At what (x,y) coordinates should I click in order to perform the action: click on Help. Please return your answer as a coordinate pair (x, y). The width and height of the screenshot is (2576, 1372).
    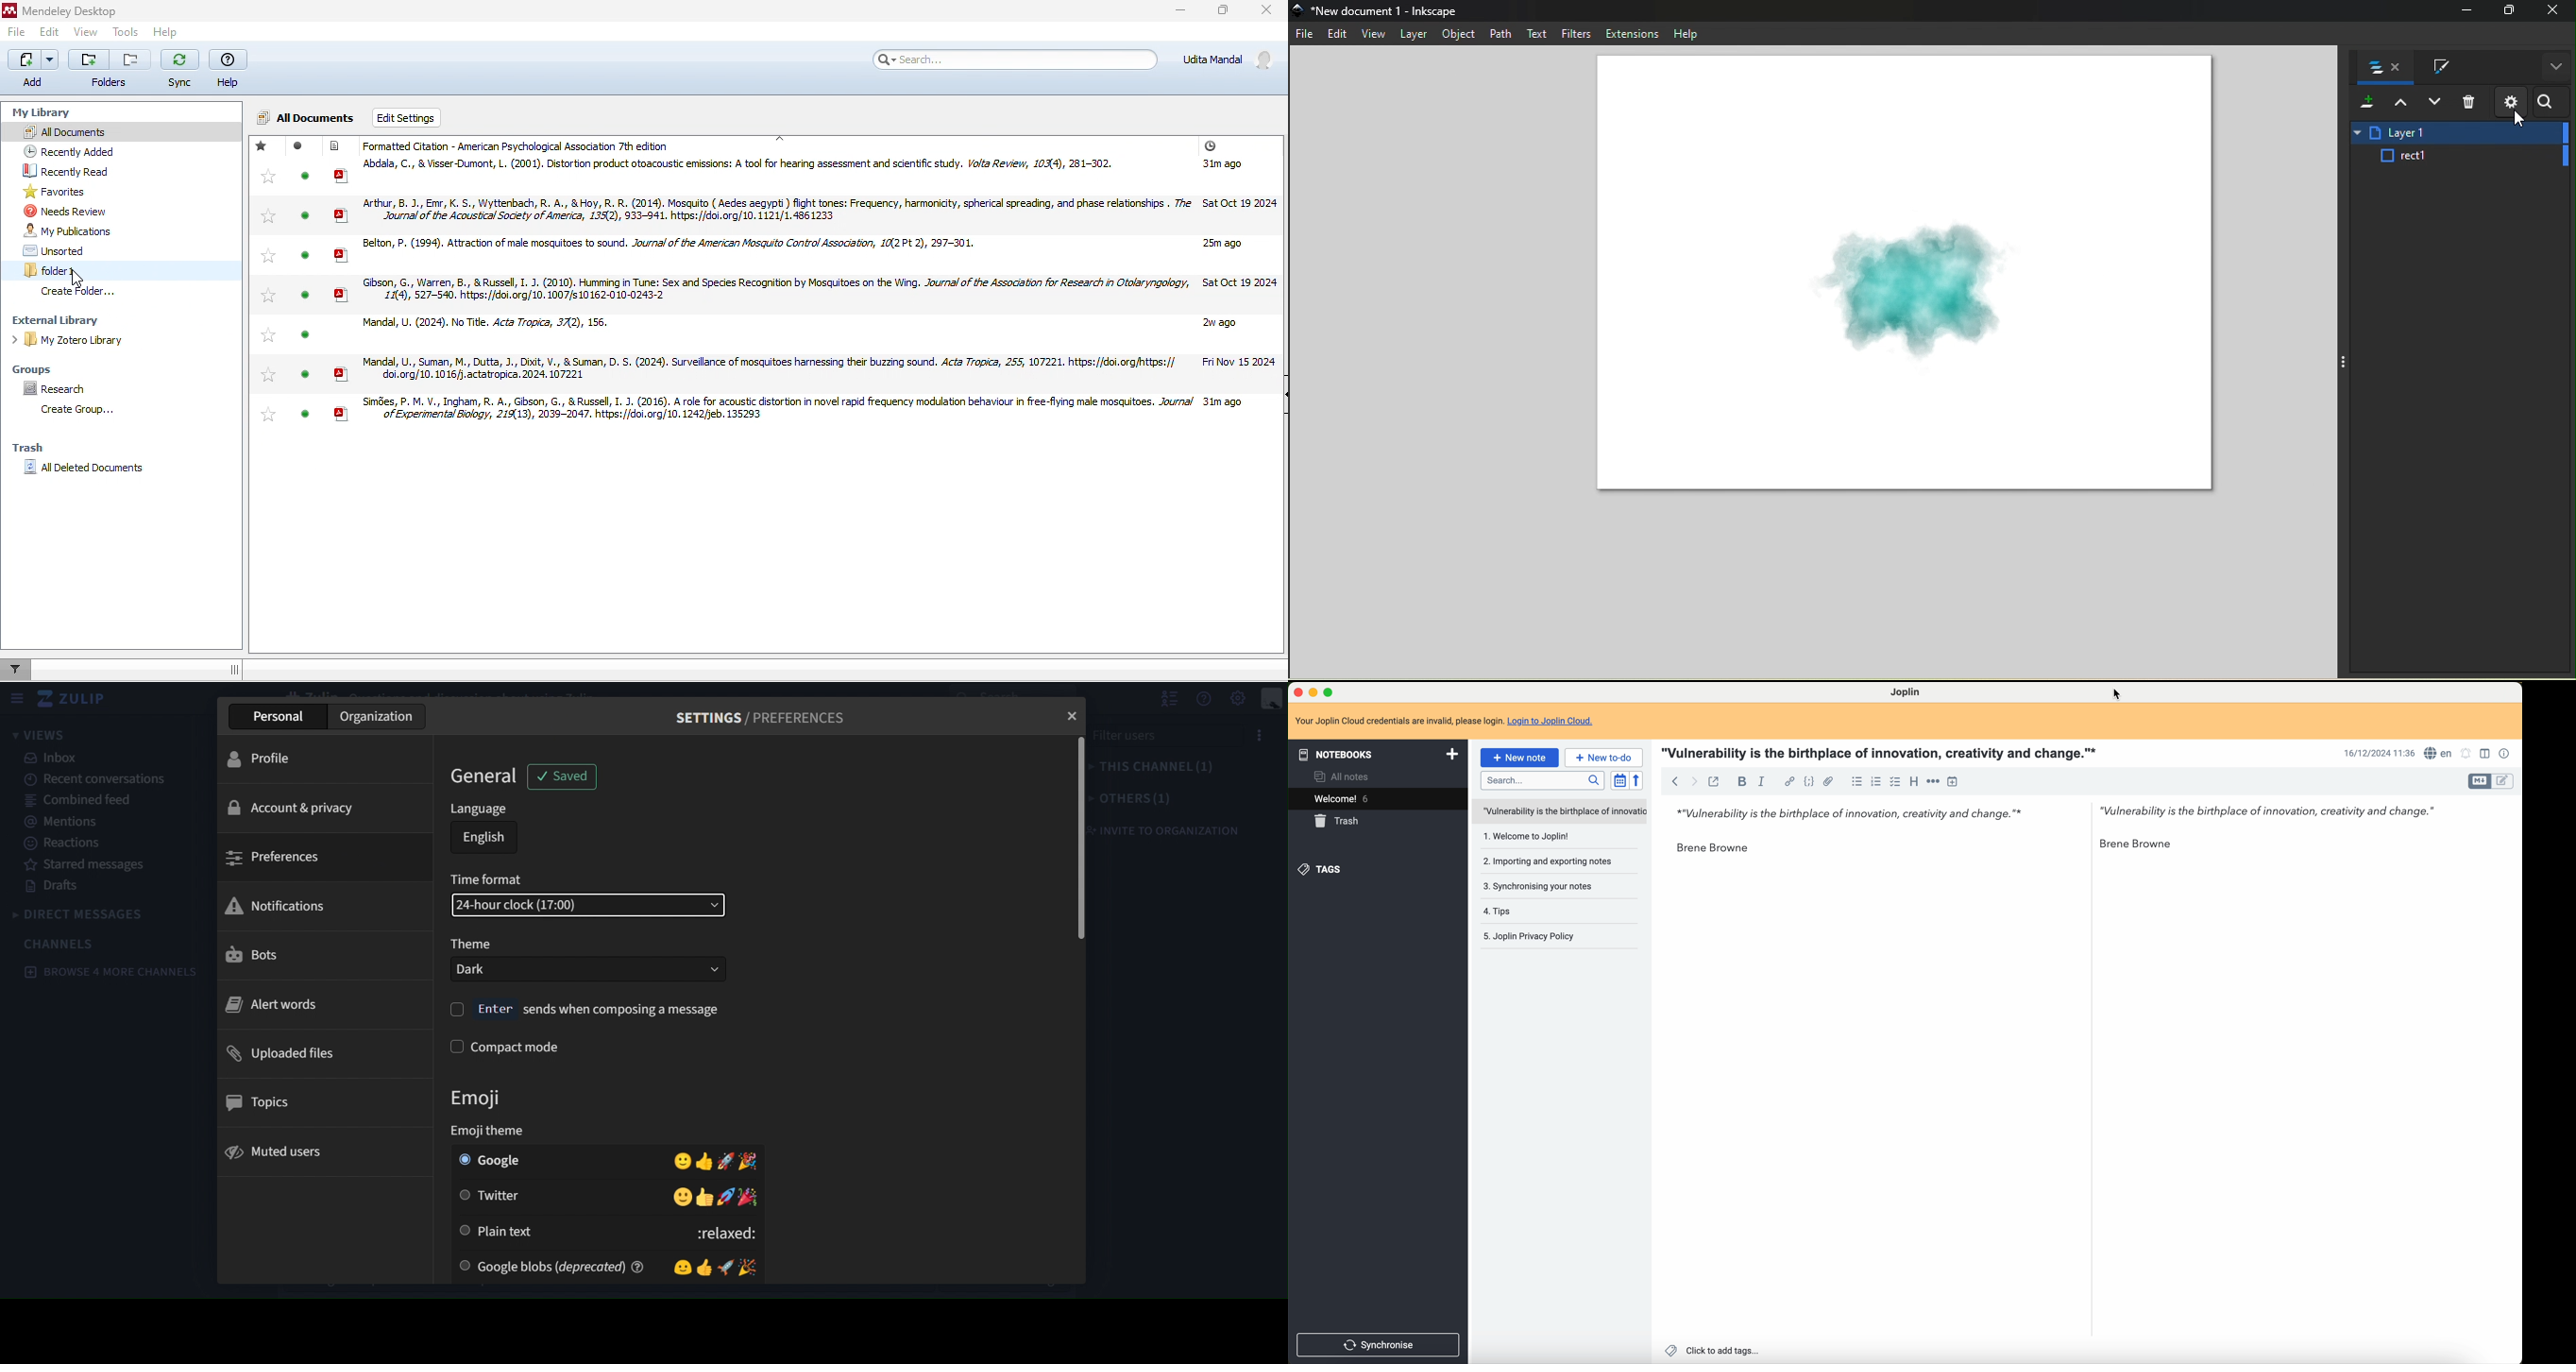
    Looking at the image, I should click on (1683, 33).